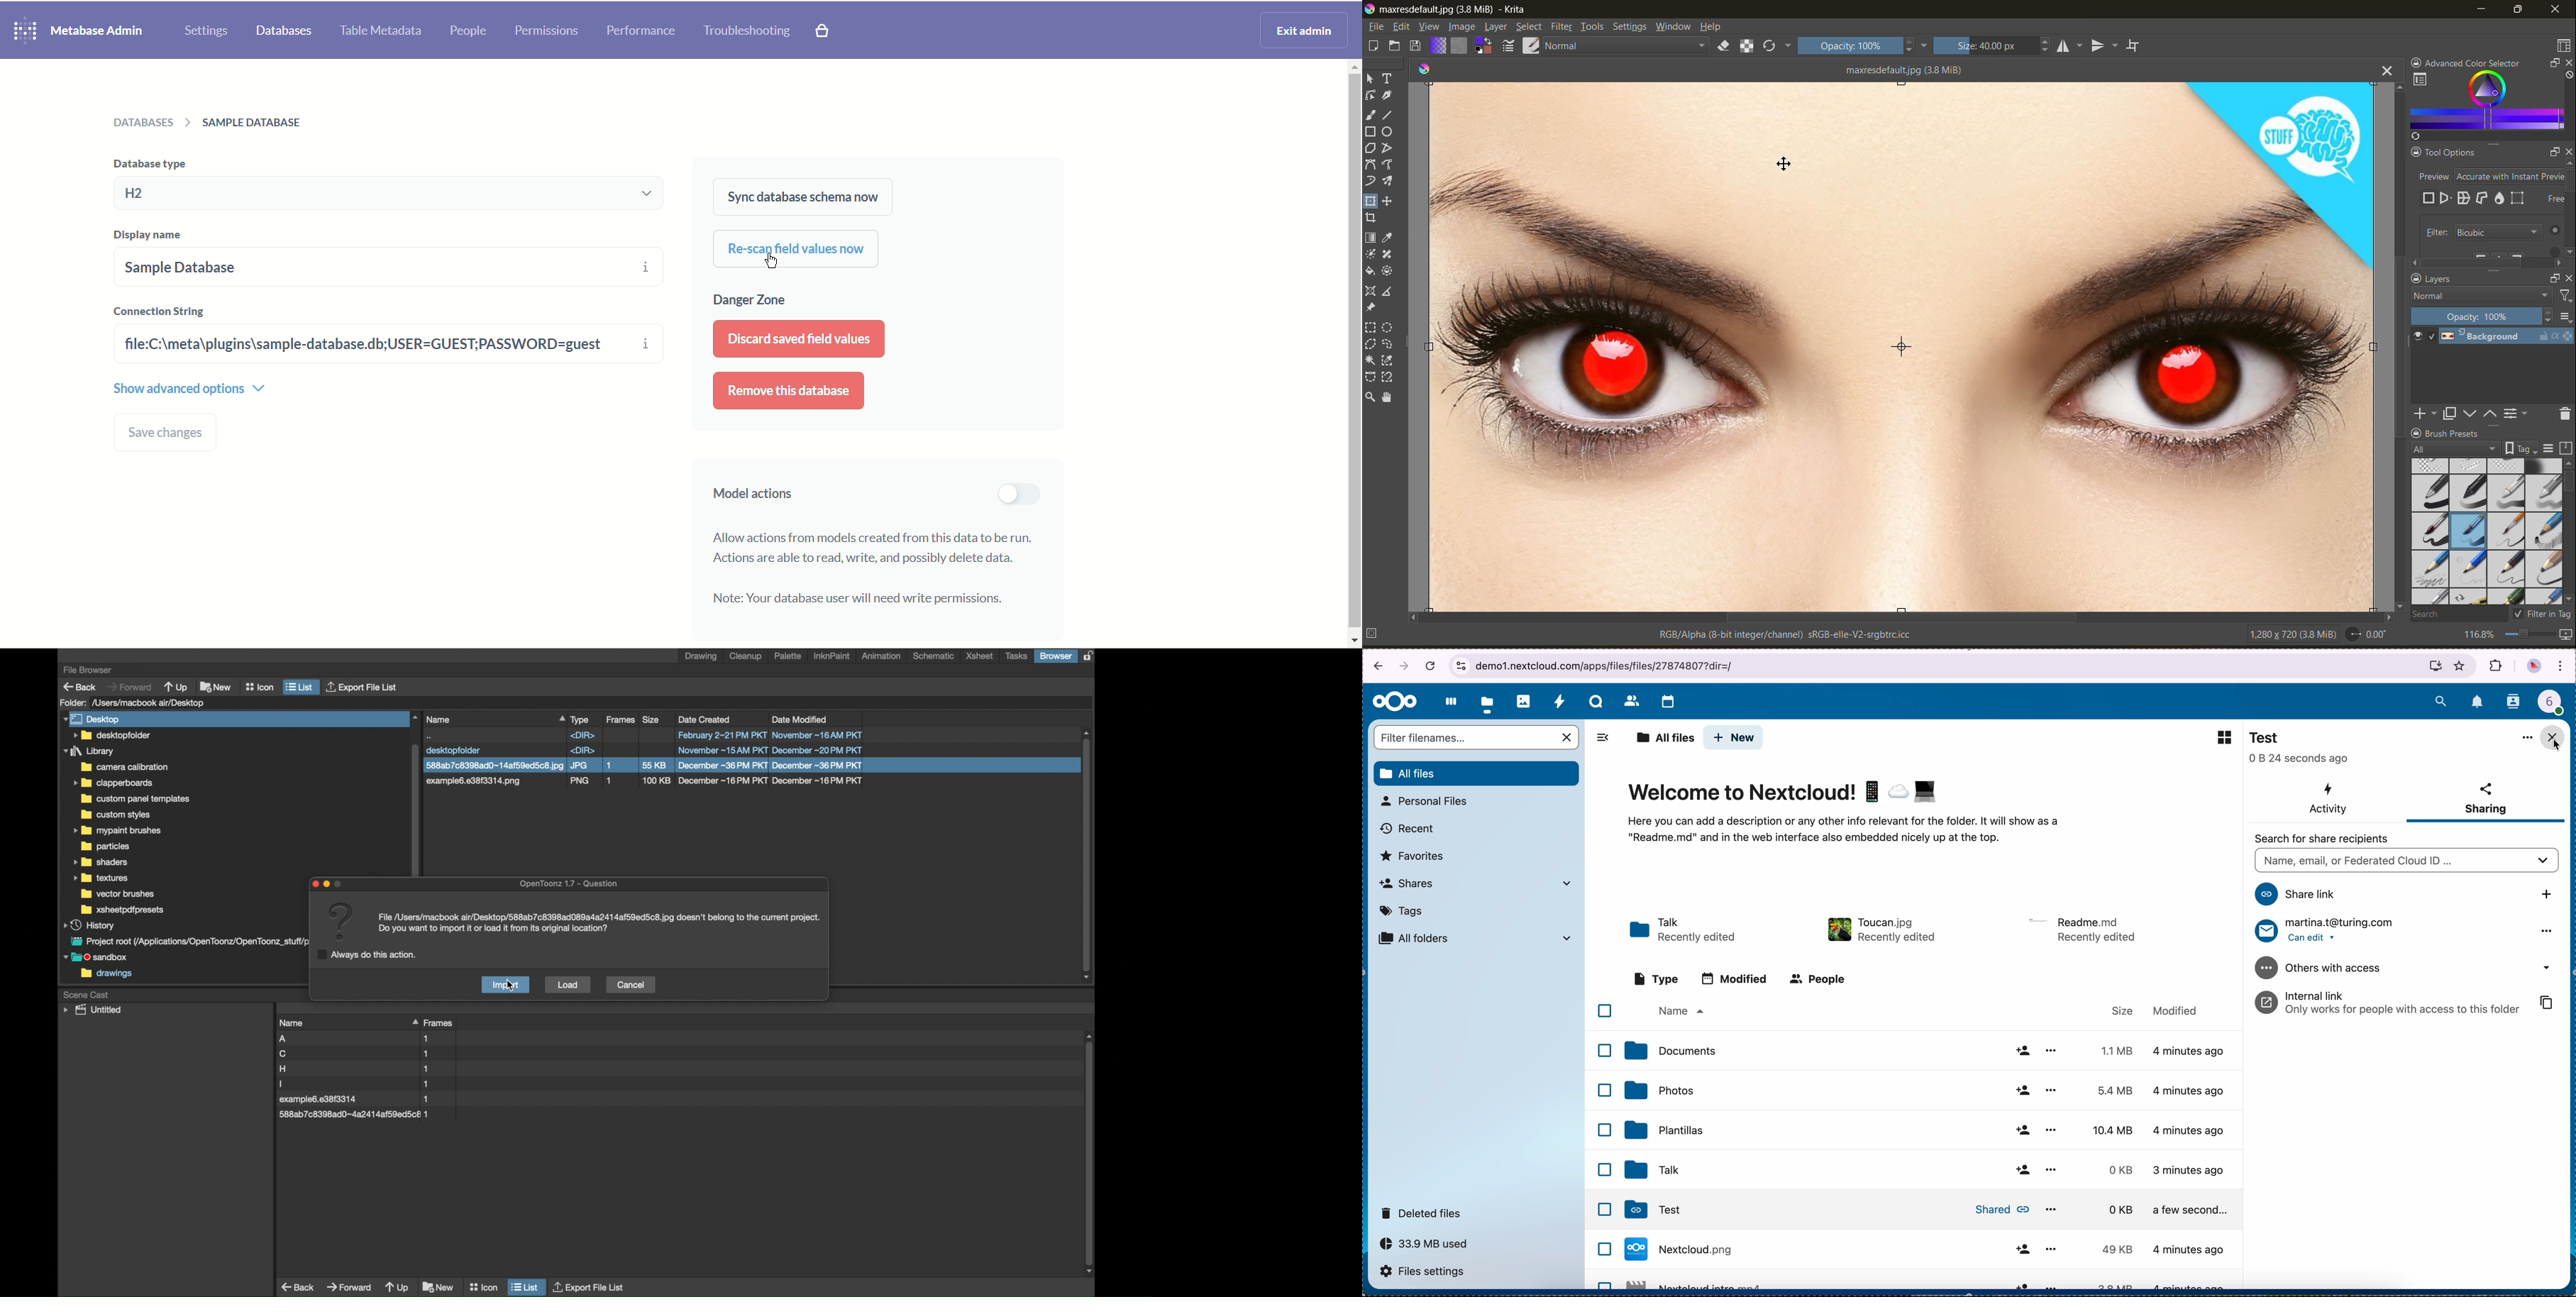 This screenshot has height=1316, width=2576. I want to click on file, so click(1932, 1250).